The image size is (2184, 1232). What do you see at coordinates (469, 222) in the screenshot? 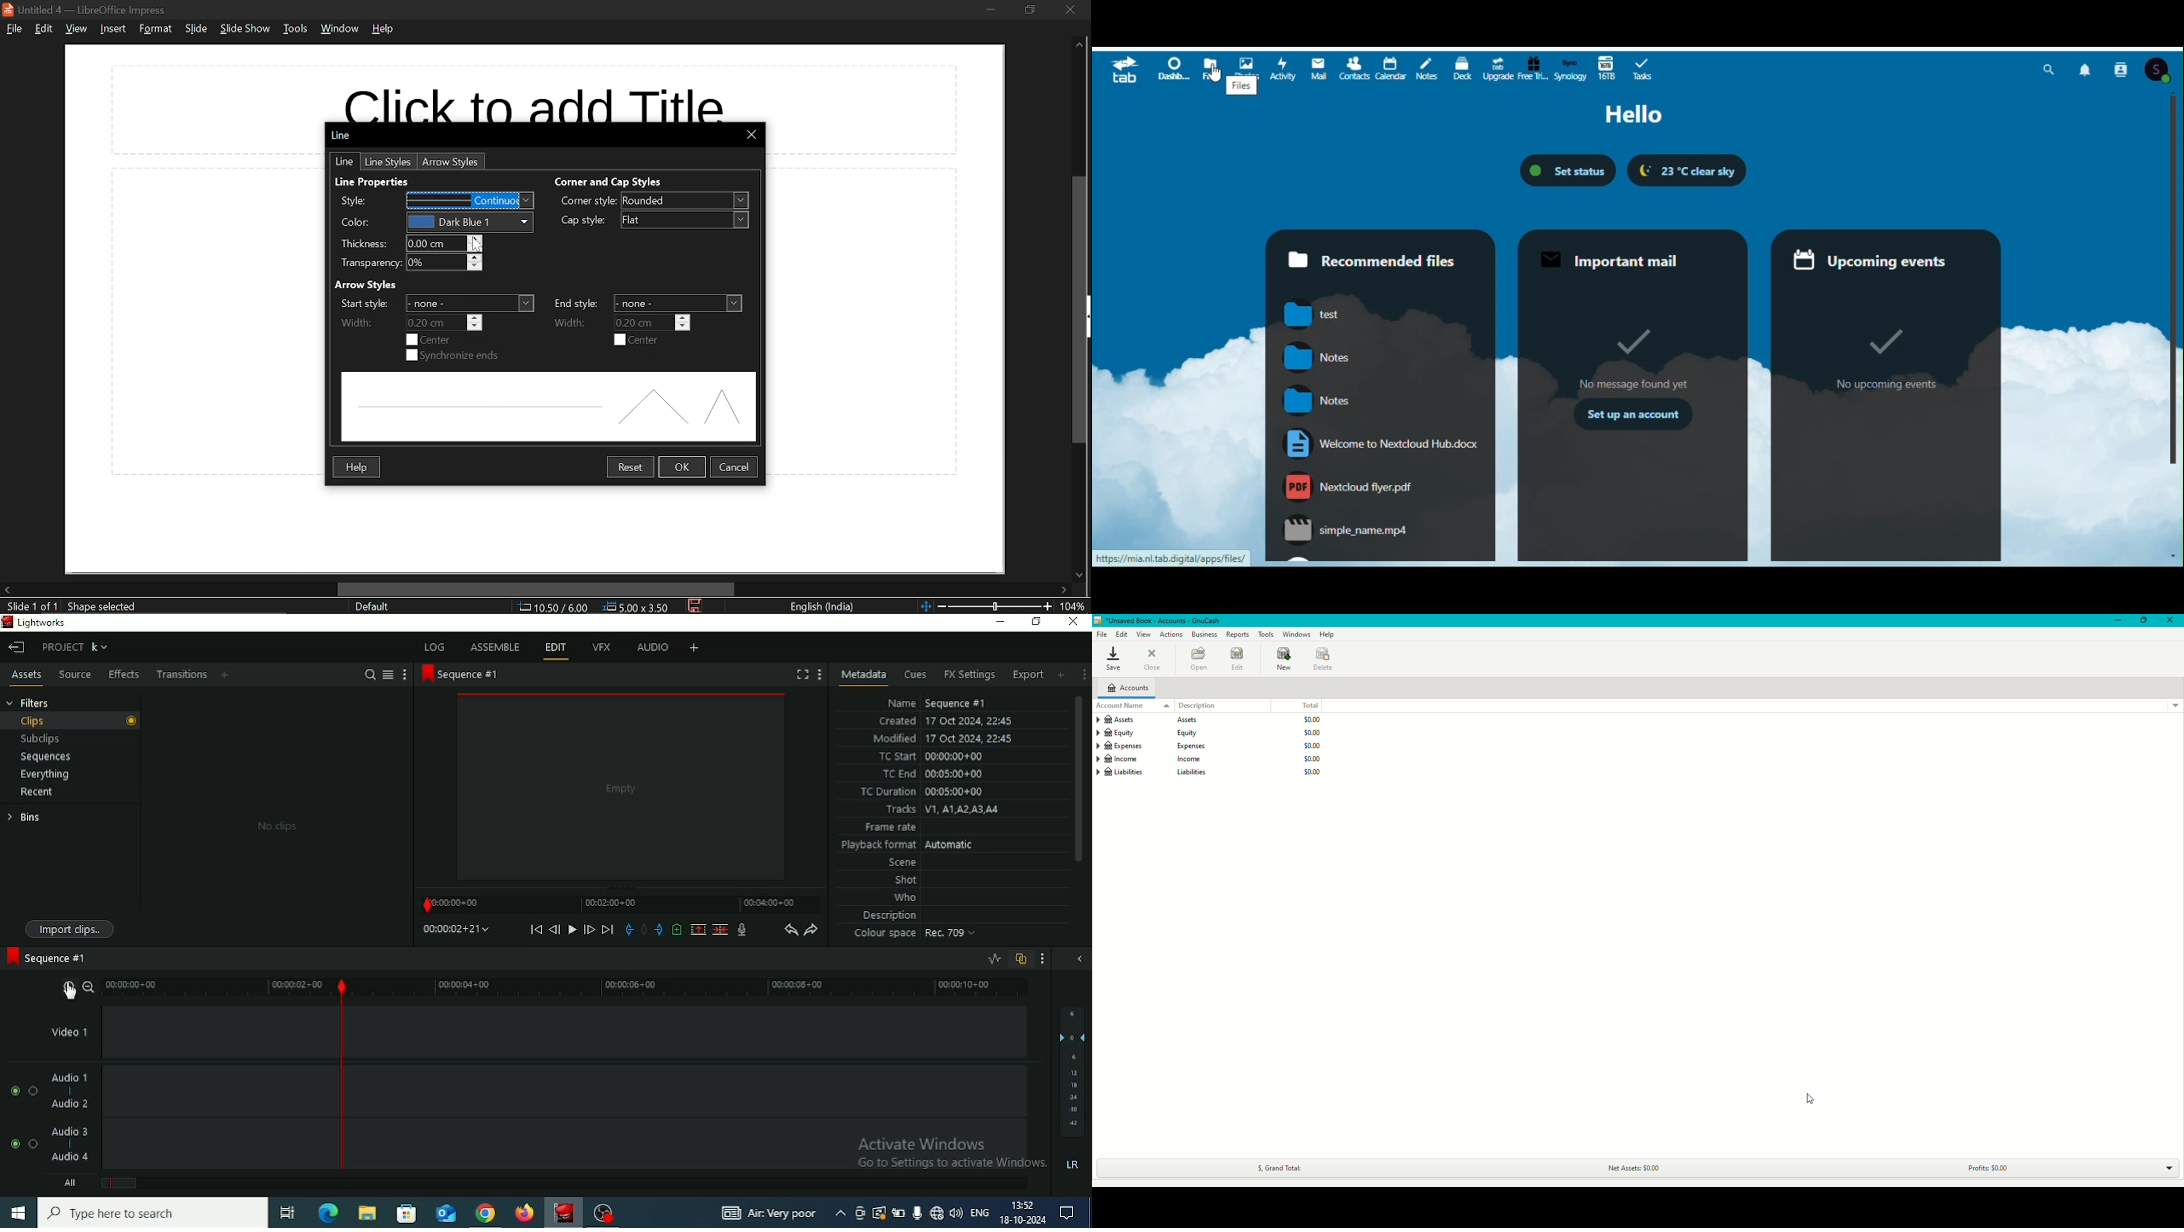
I see `color` at bounding box center [469, 222].